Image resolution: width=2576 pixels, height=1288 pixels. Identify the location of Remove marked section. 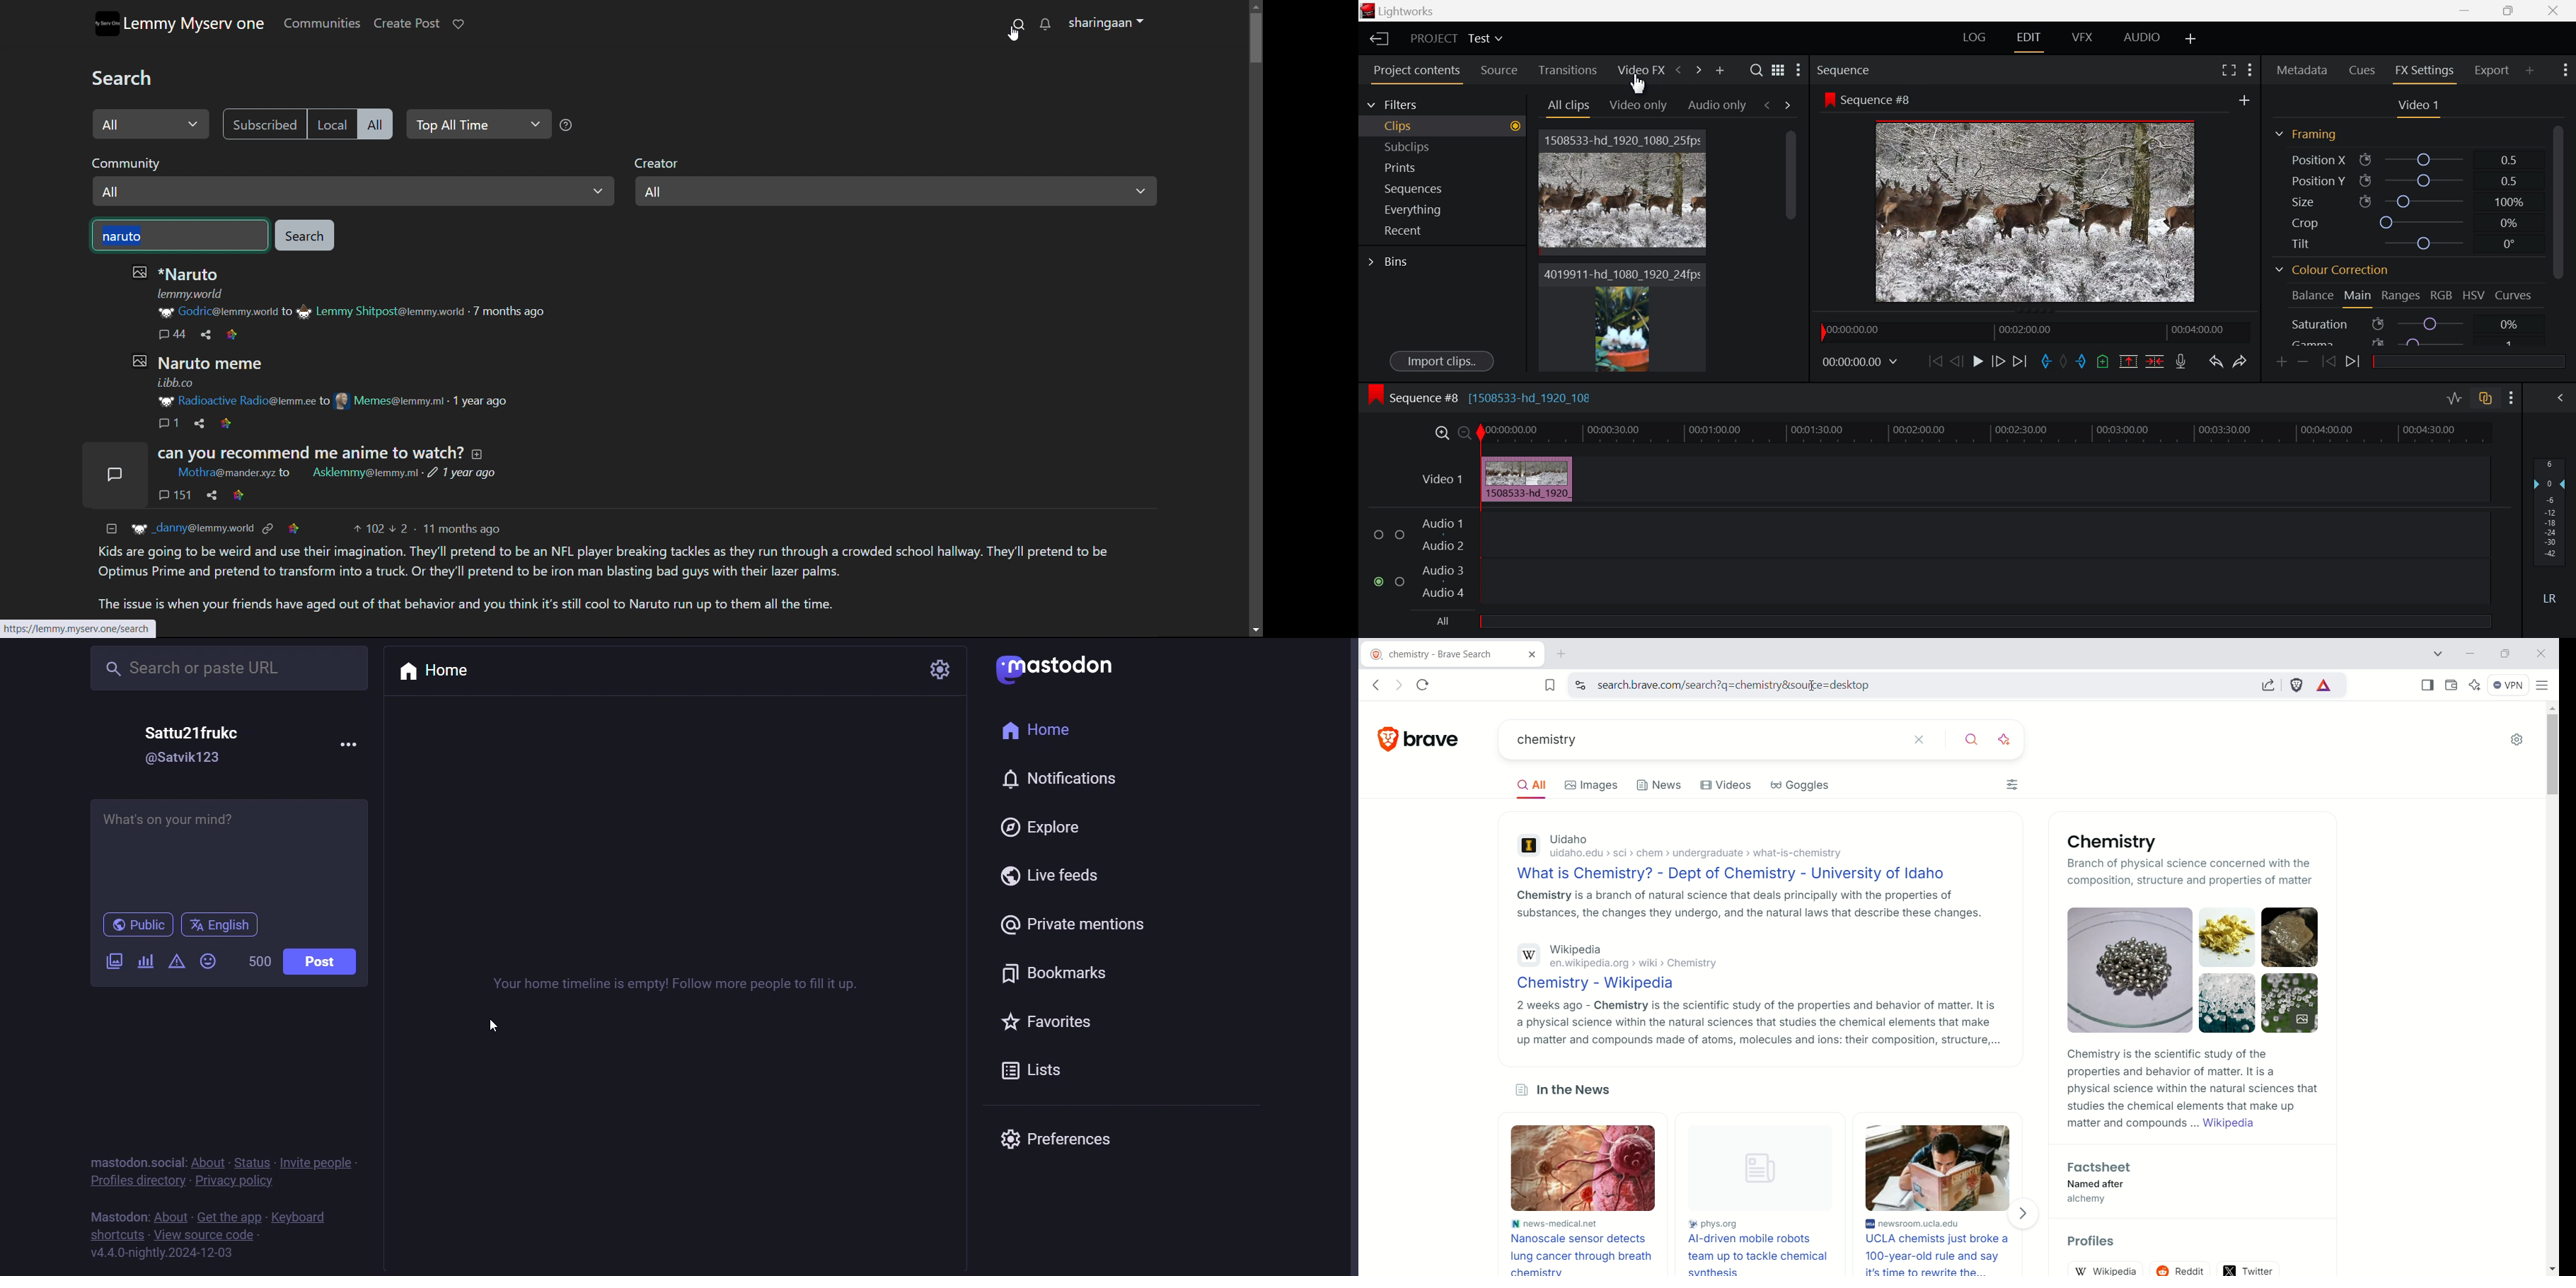
(2130, 362).